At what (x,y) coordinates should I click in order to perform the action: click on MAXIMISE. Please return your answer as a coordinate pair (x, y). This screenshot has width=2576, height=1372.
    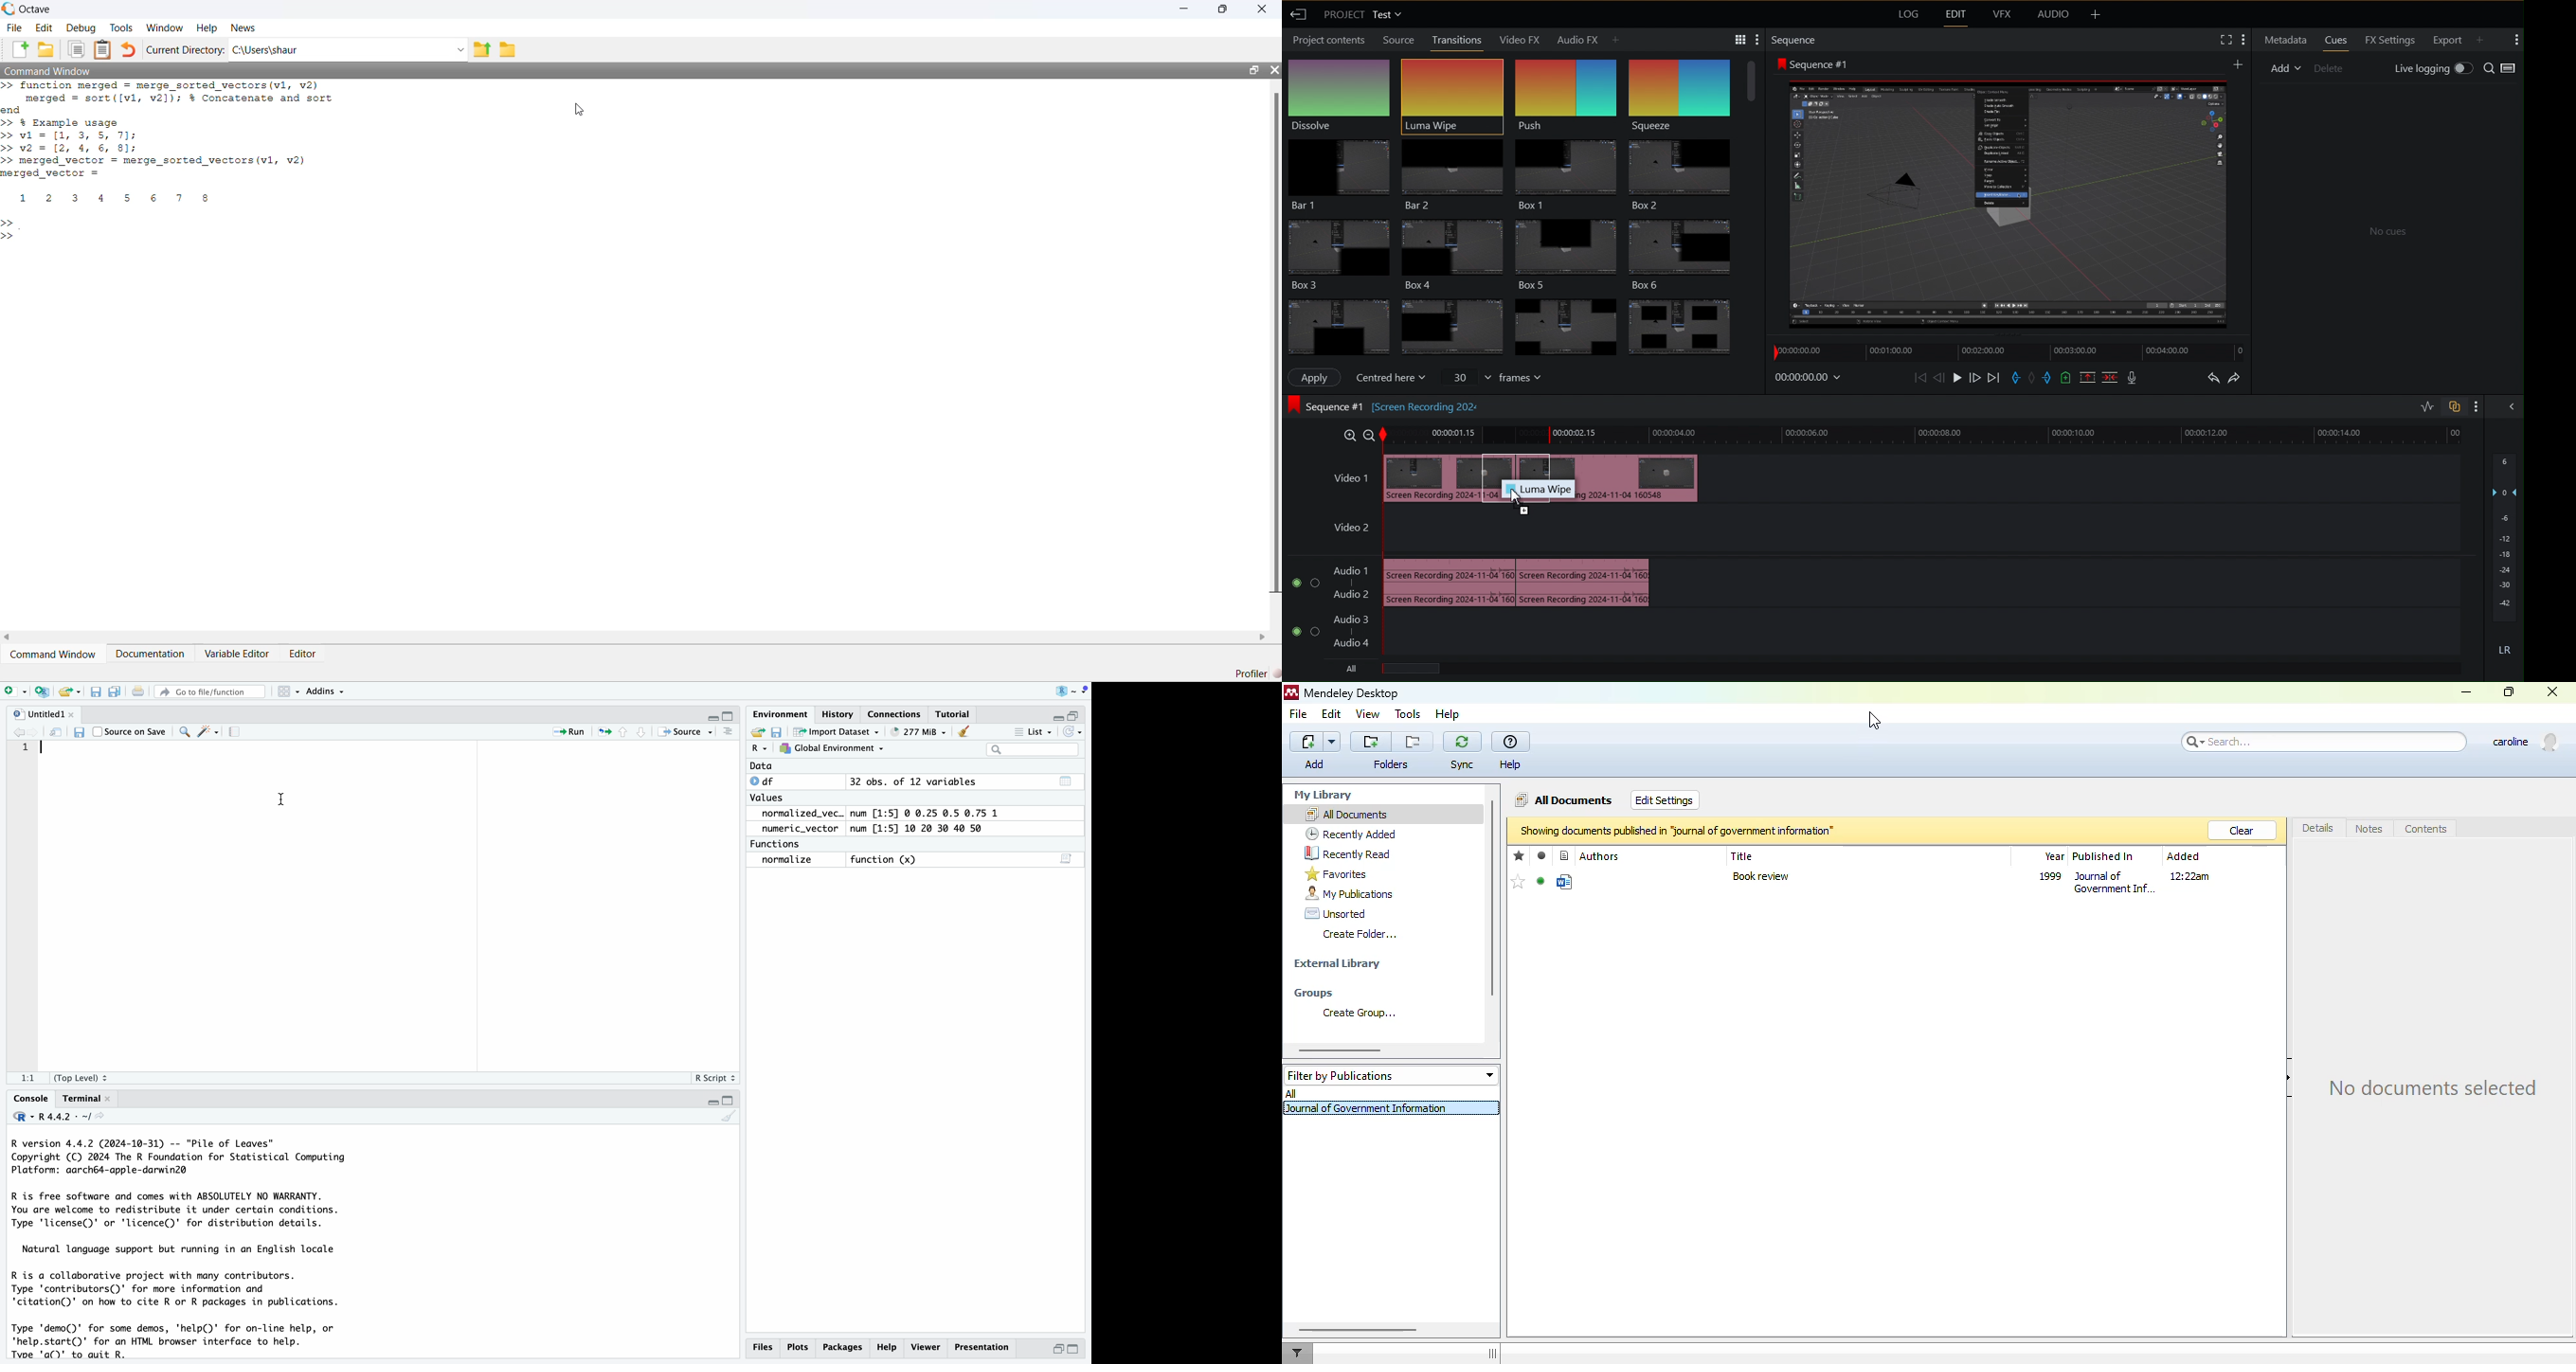
    Looking at the image, I should click on (729, 716).